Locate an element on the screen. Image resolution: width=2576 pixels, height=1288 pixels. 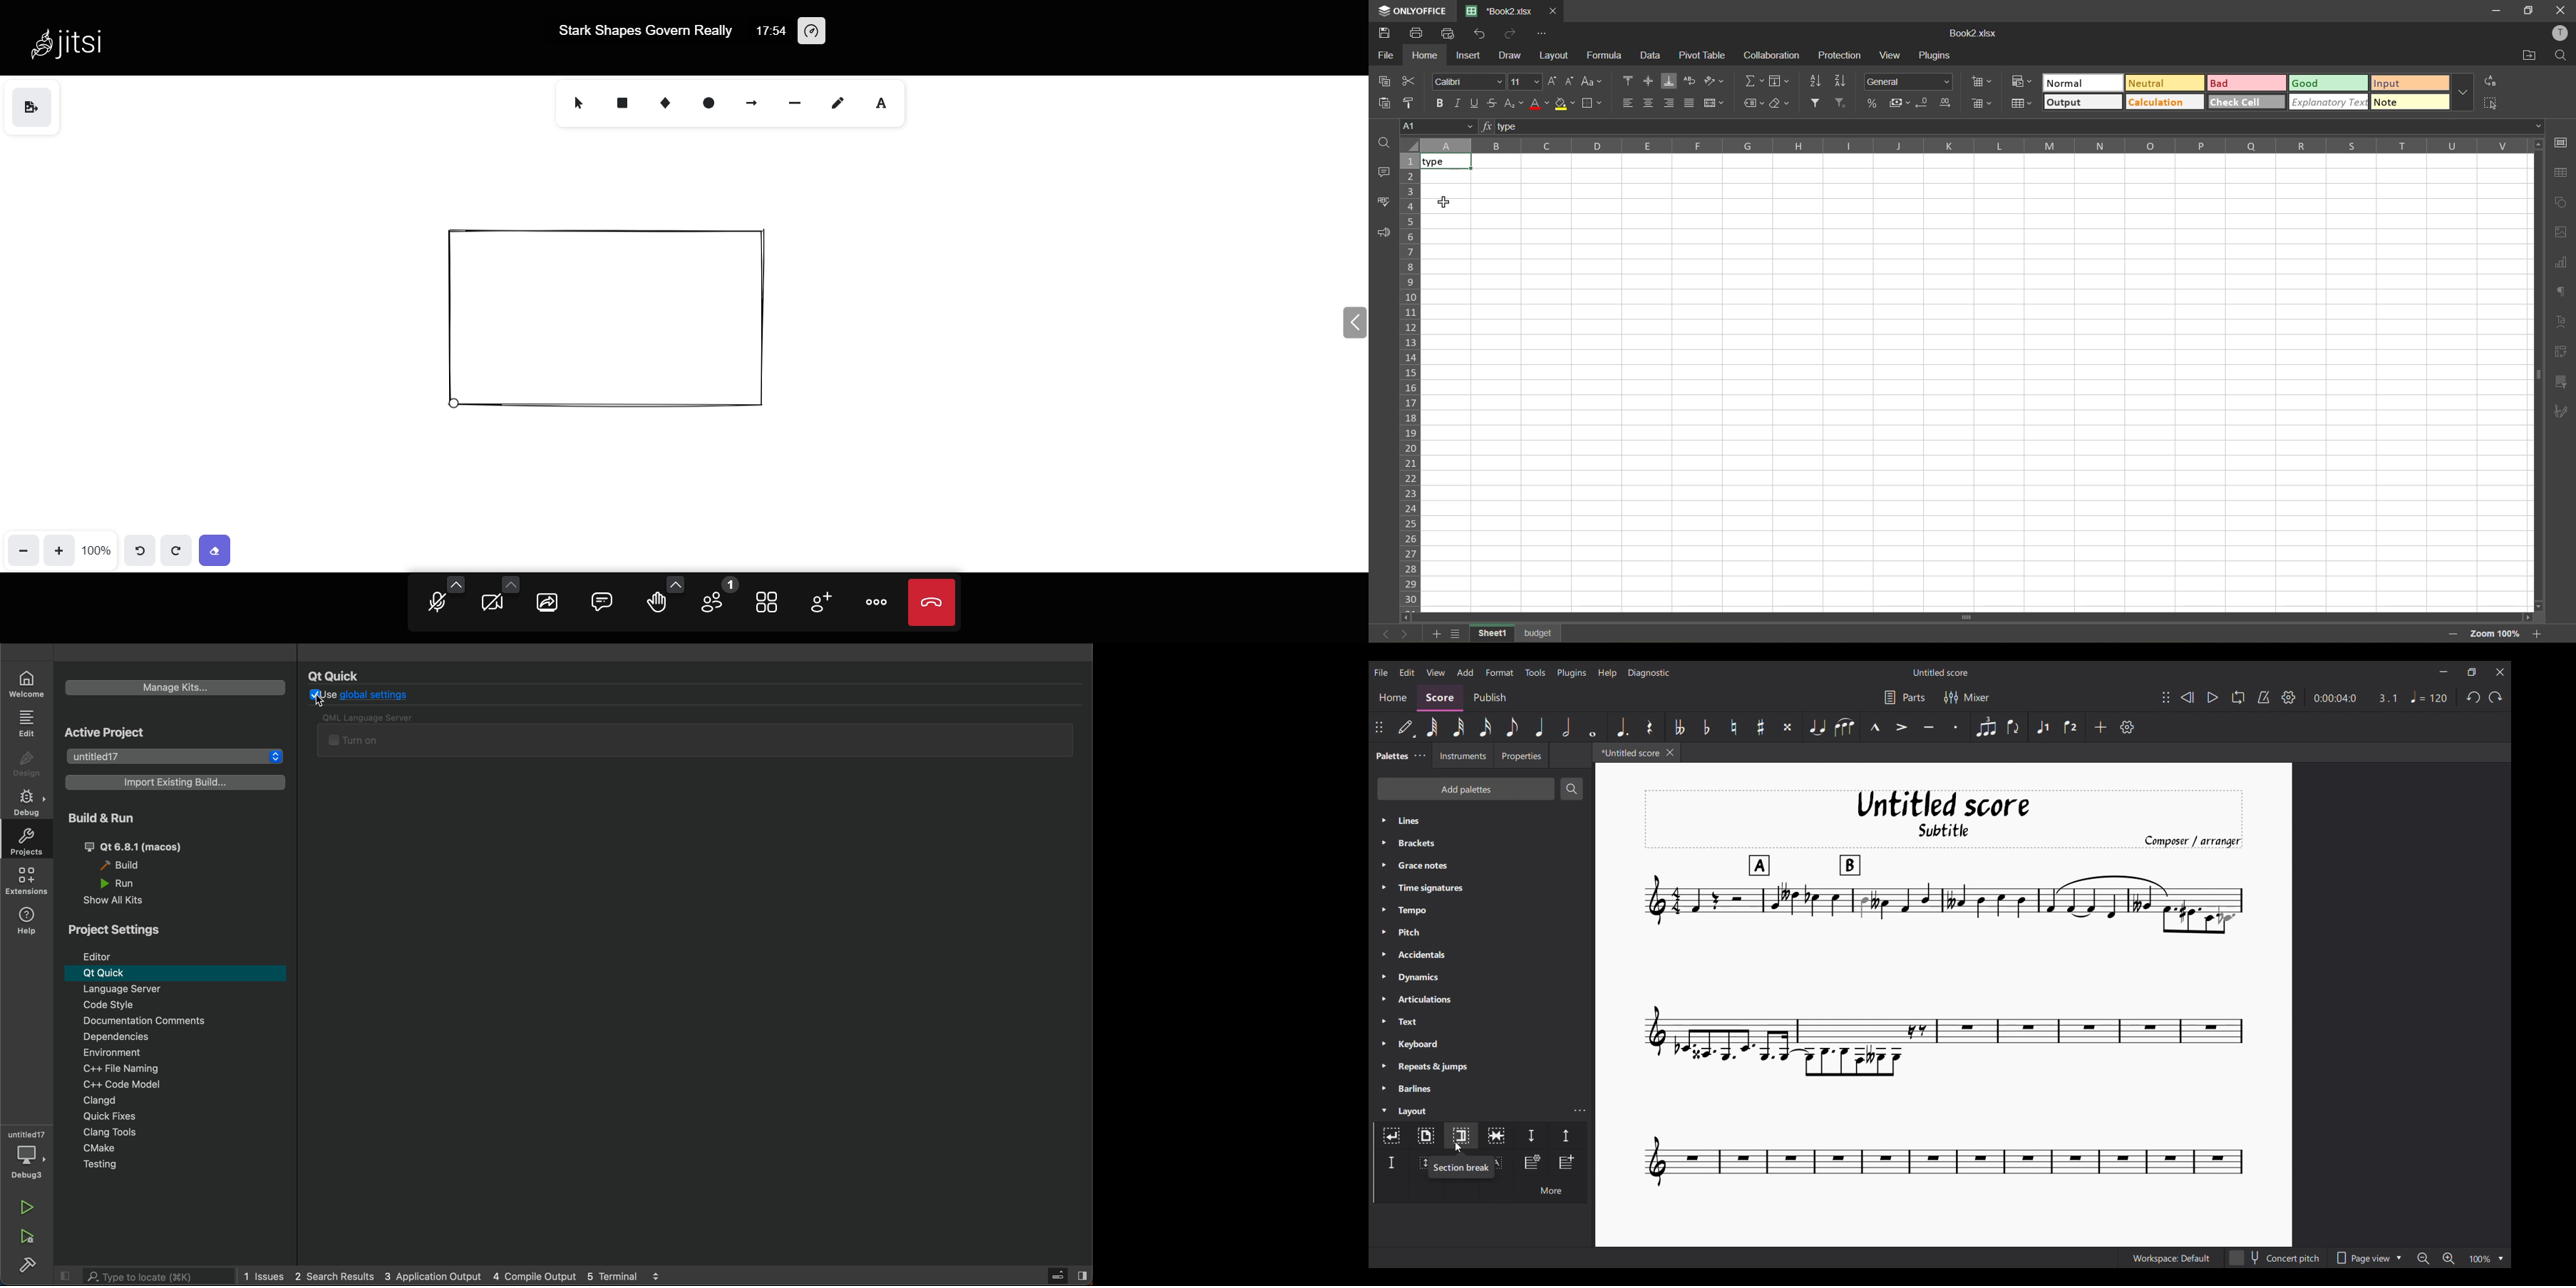
Add palettes is located at coordinates (1466, 789).